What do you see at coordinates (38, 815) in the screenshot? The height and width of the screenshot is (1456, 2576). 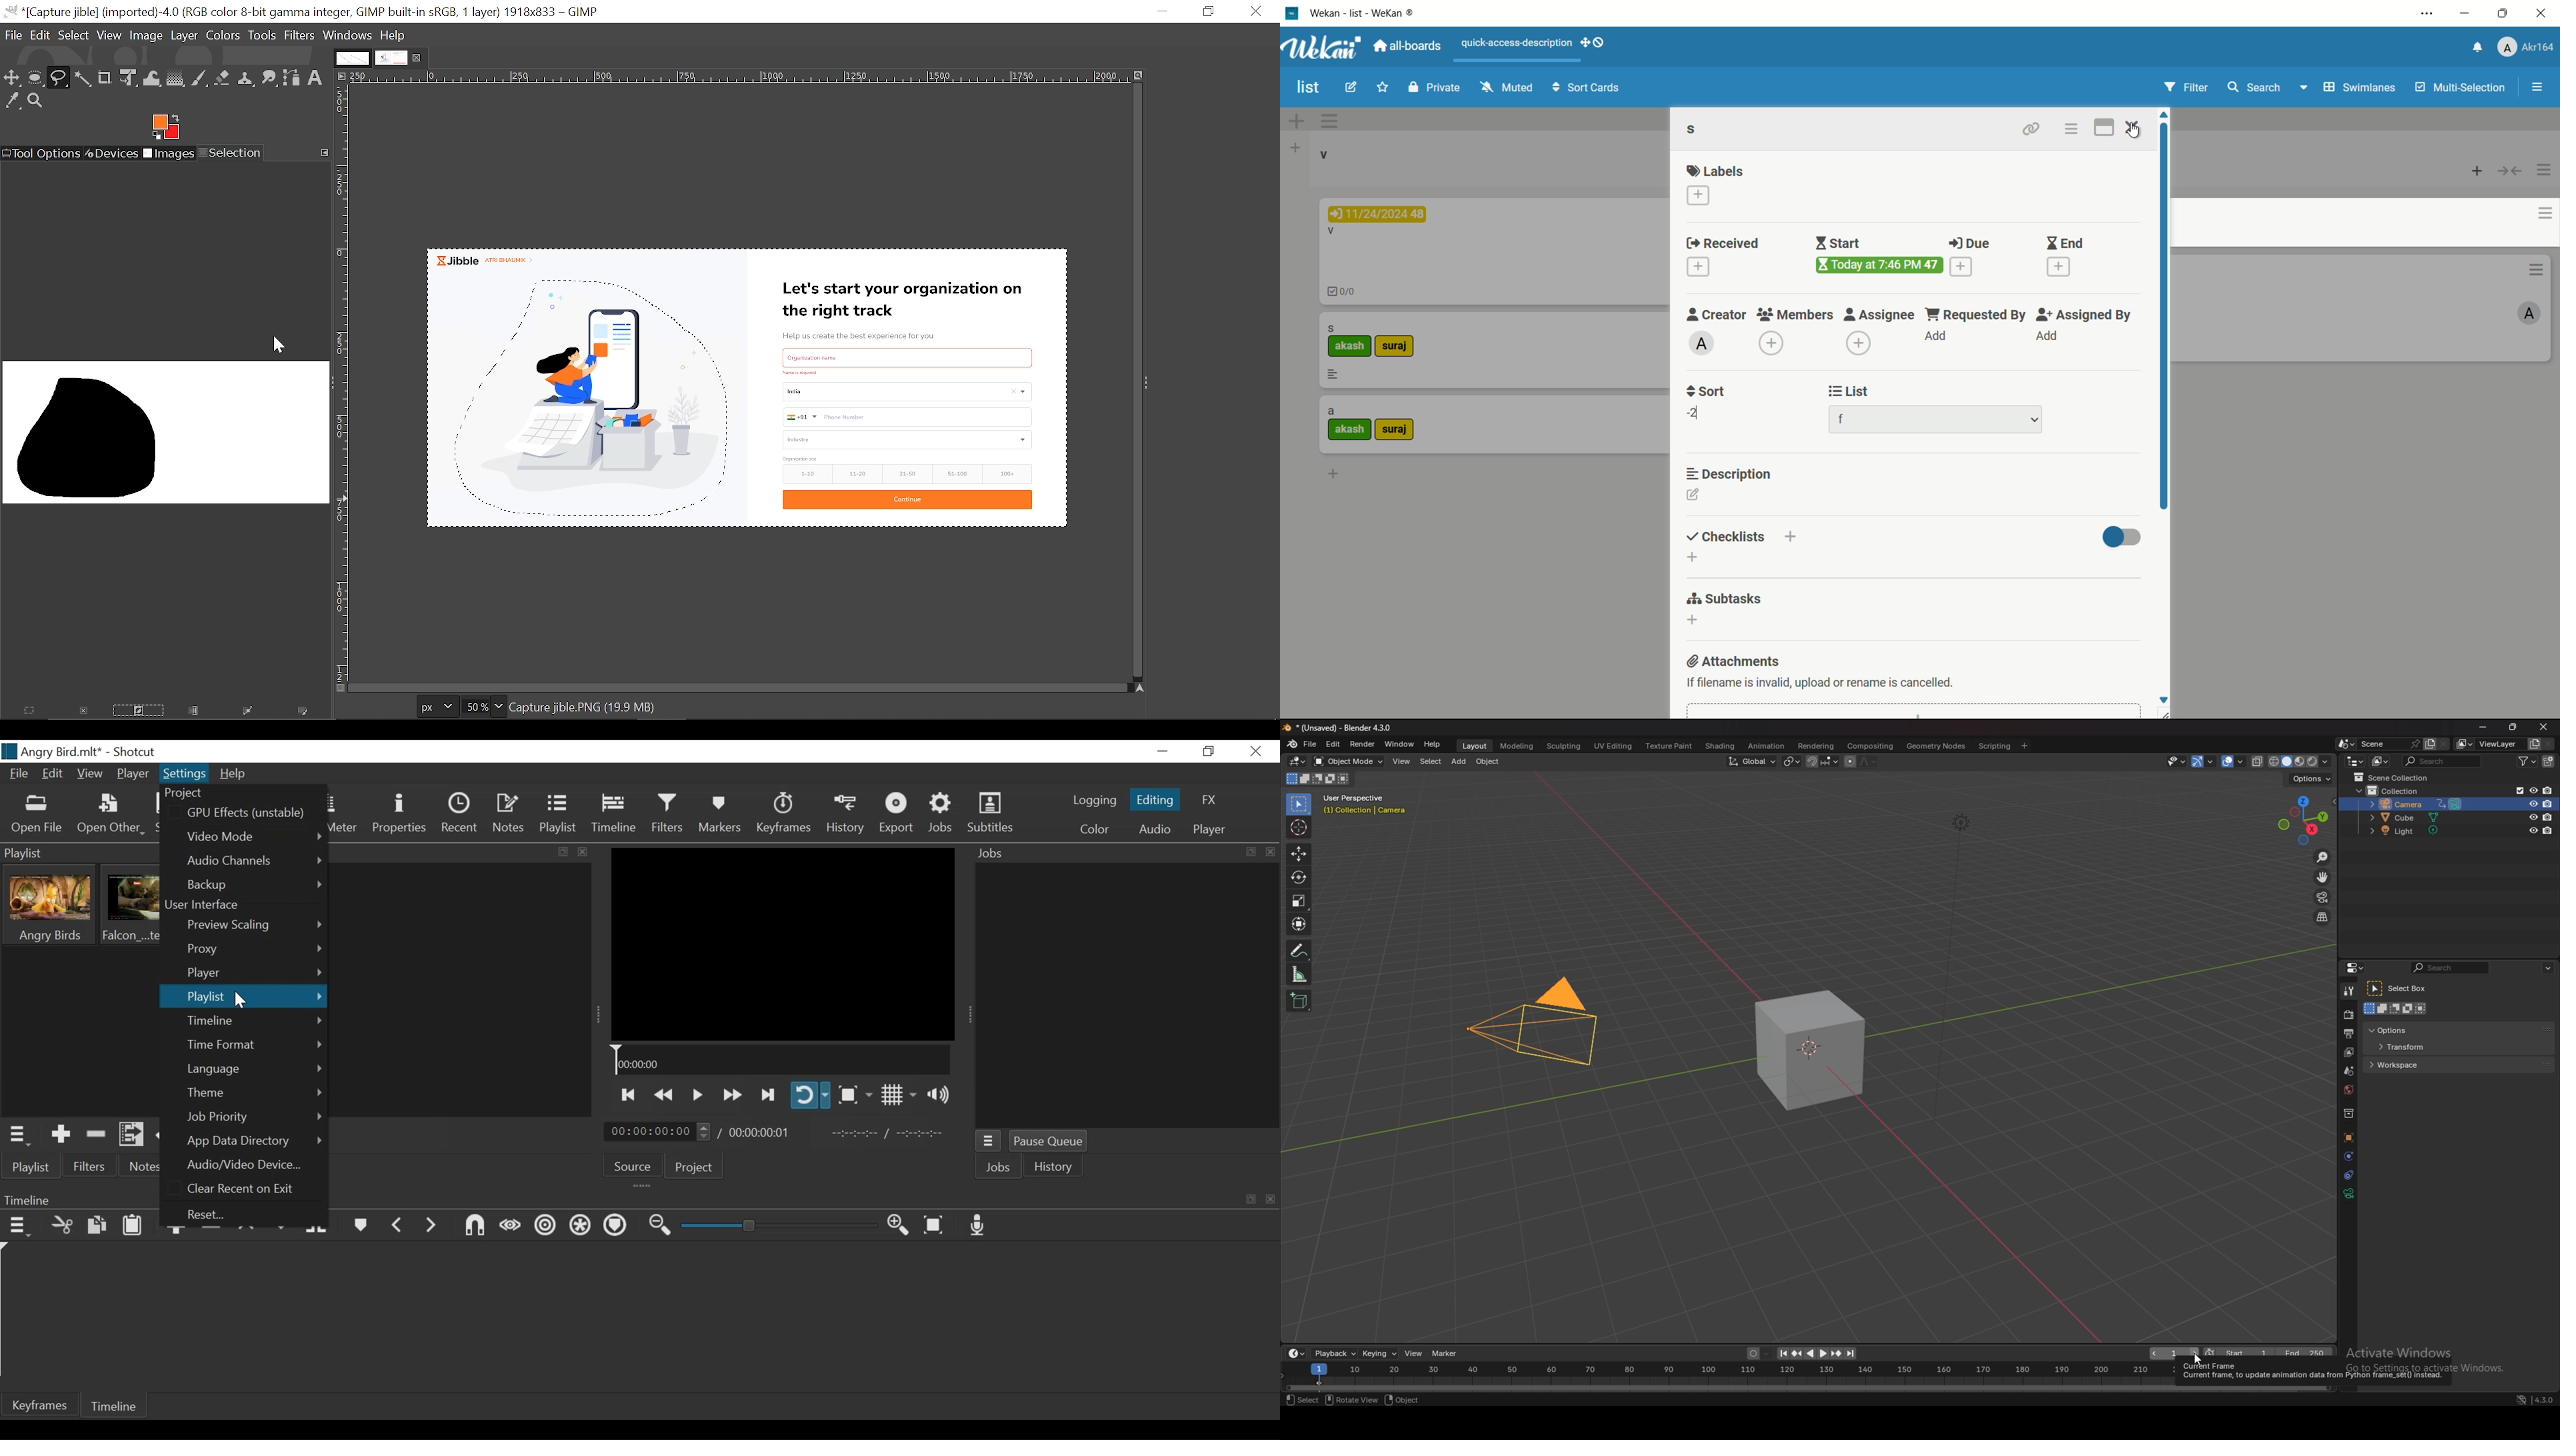 I see `Open File` at bounding box center [38, 815].